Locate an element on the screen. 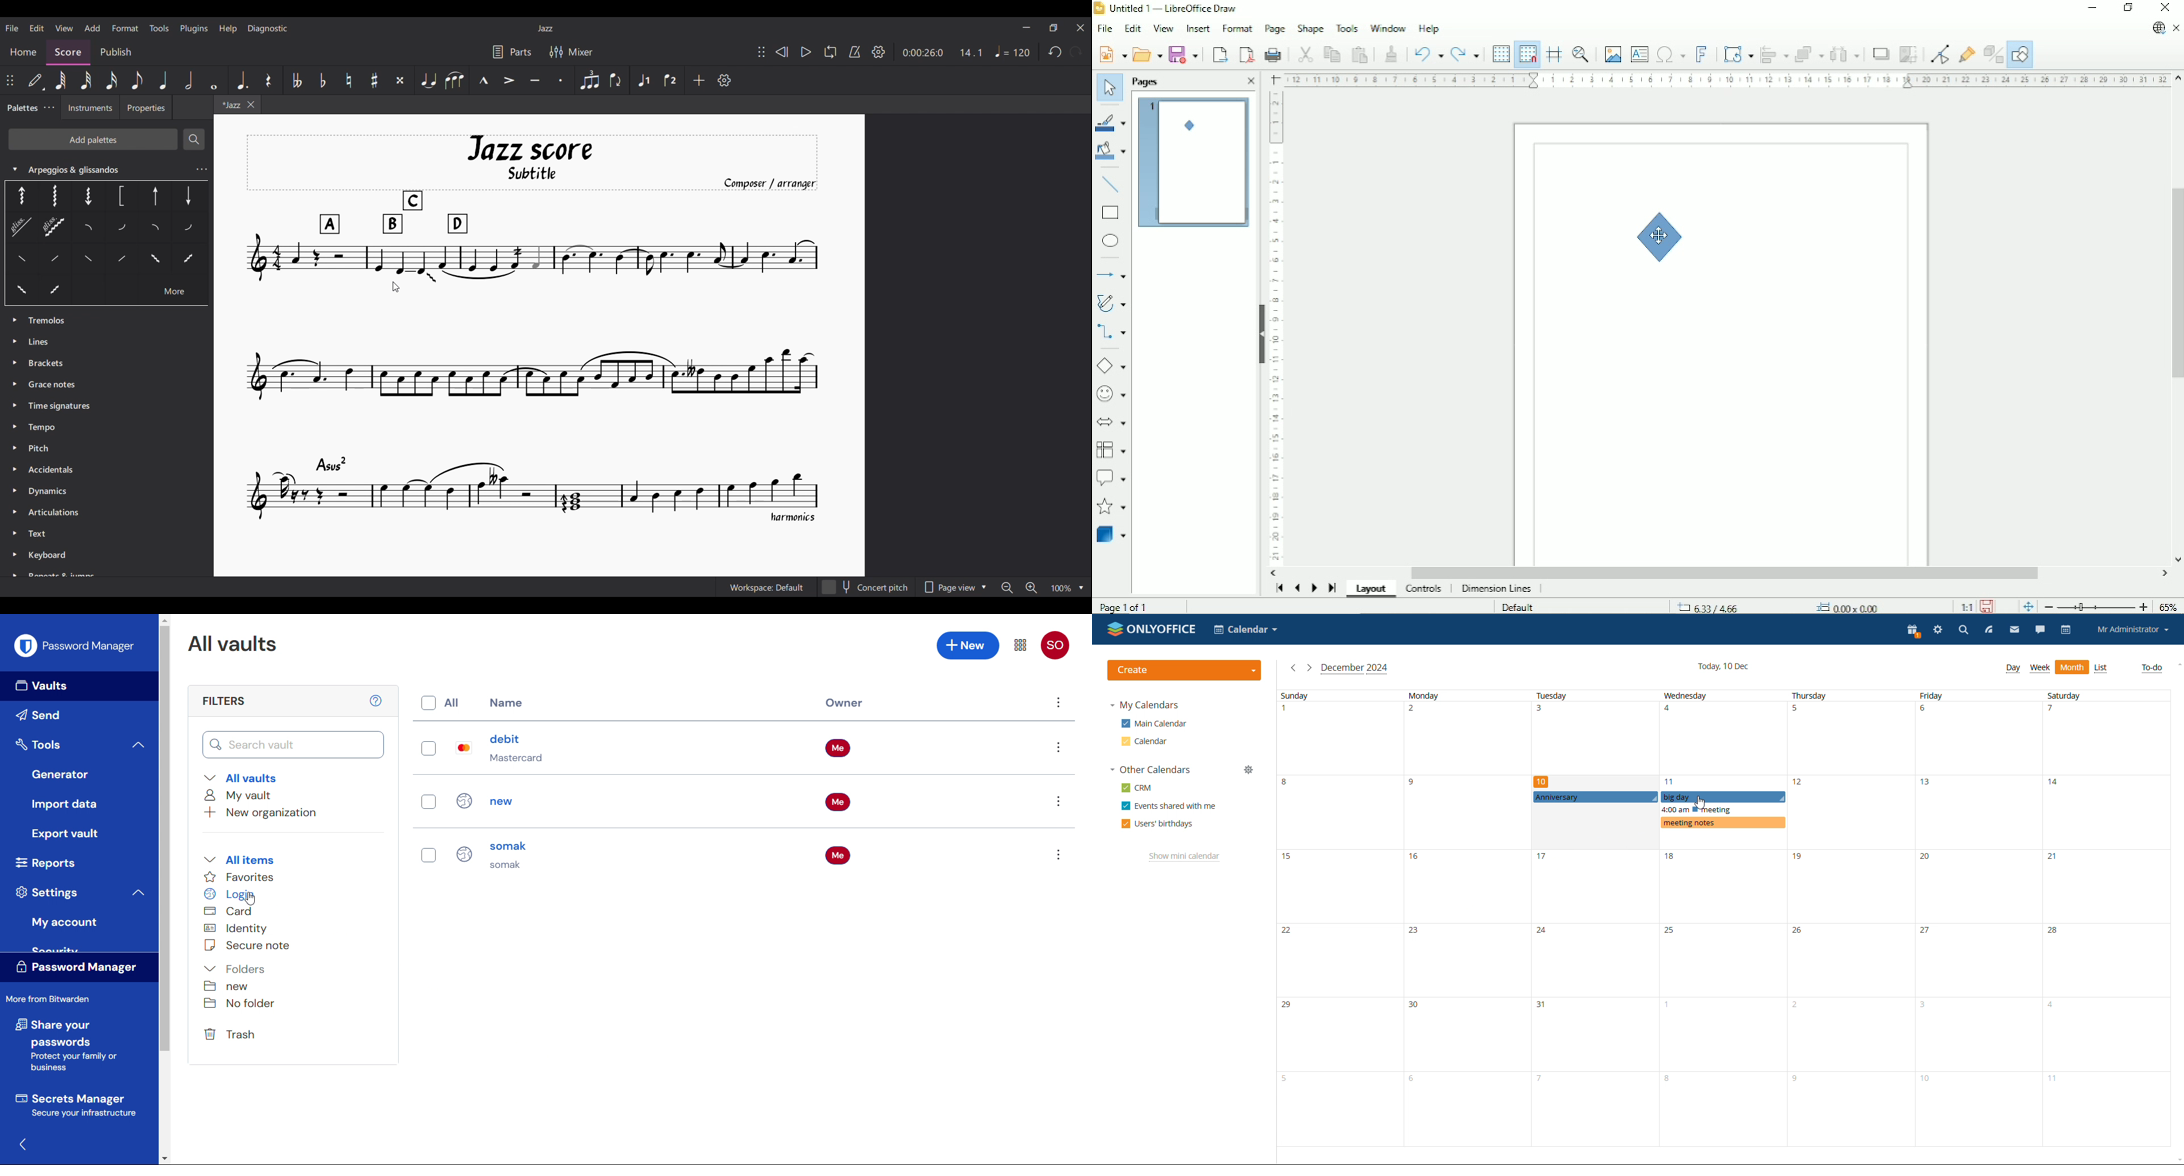 This screenshot has height=1176, width=2184. Page 1 of 1 is located at coordinates (1128, 606).